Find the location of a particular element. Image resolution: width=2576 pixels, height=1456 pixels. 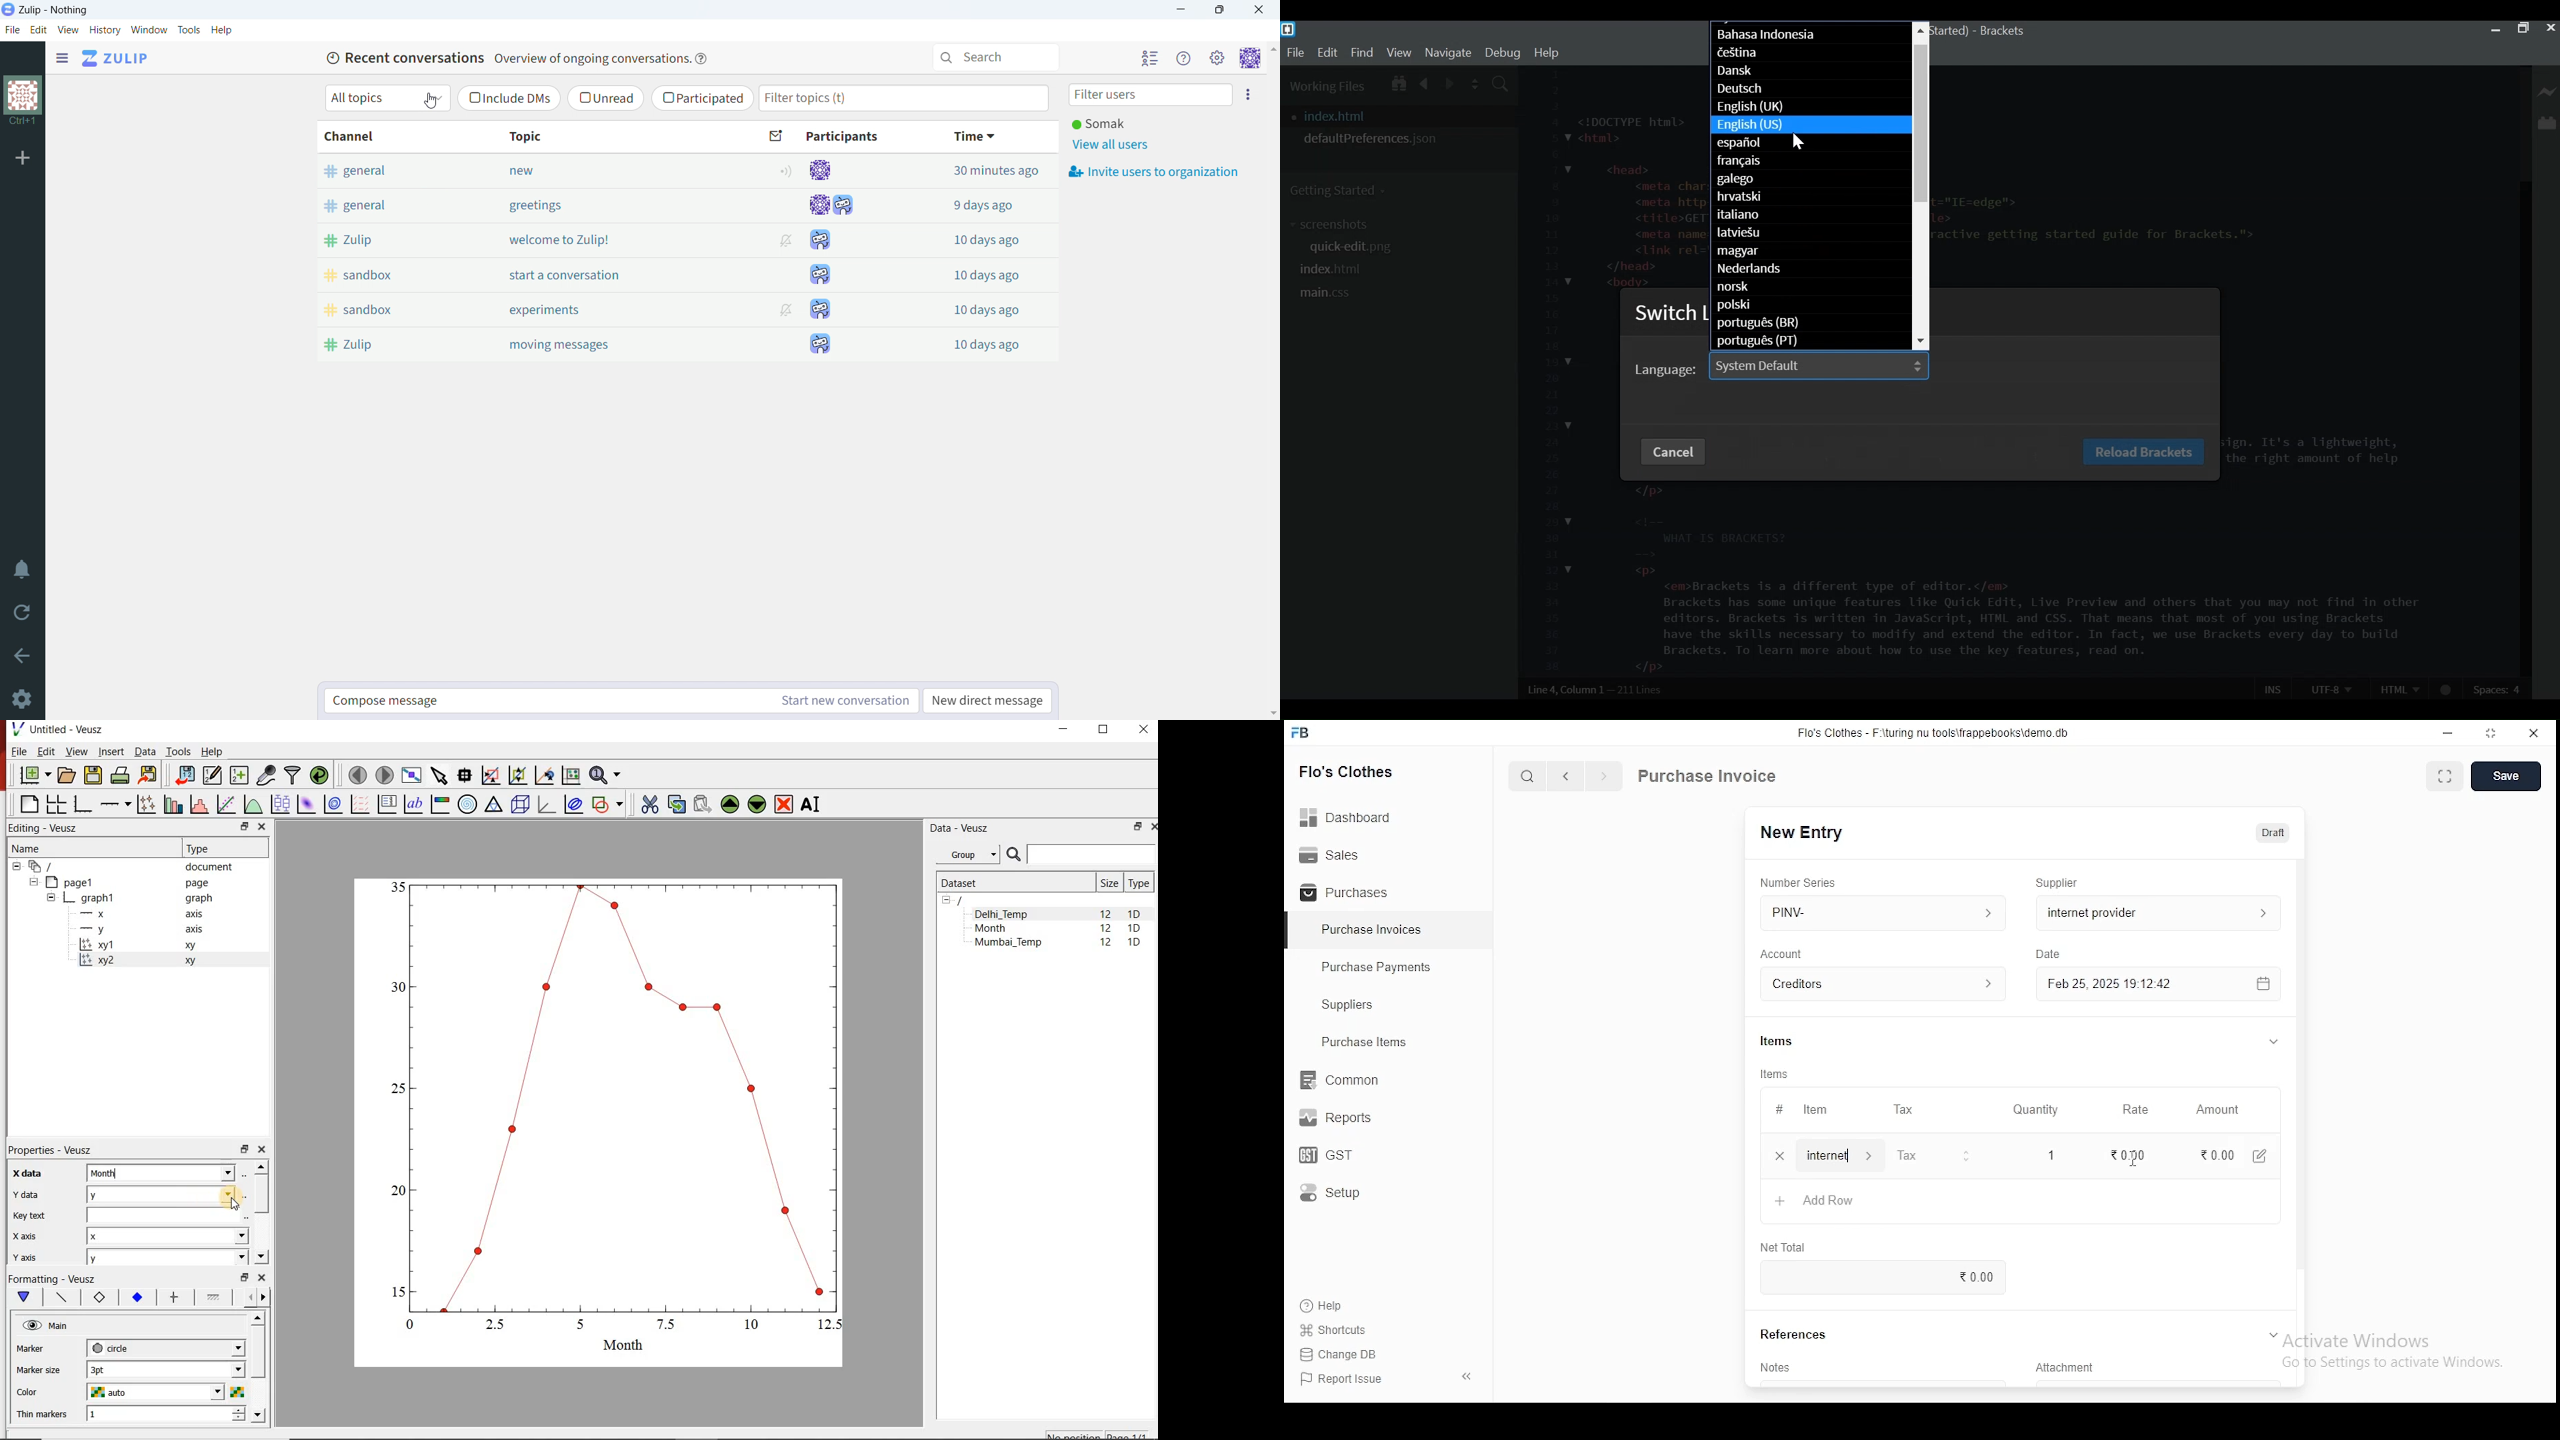

30 minutes ago is located at coordinates (987, 171).